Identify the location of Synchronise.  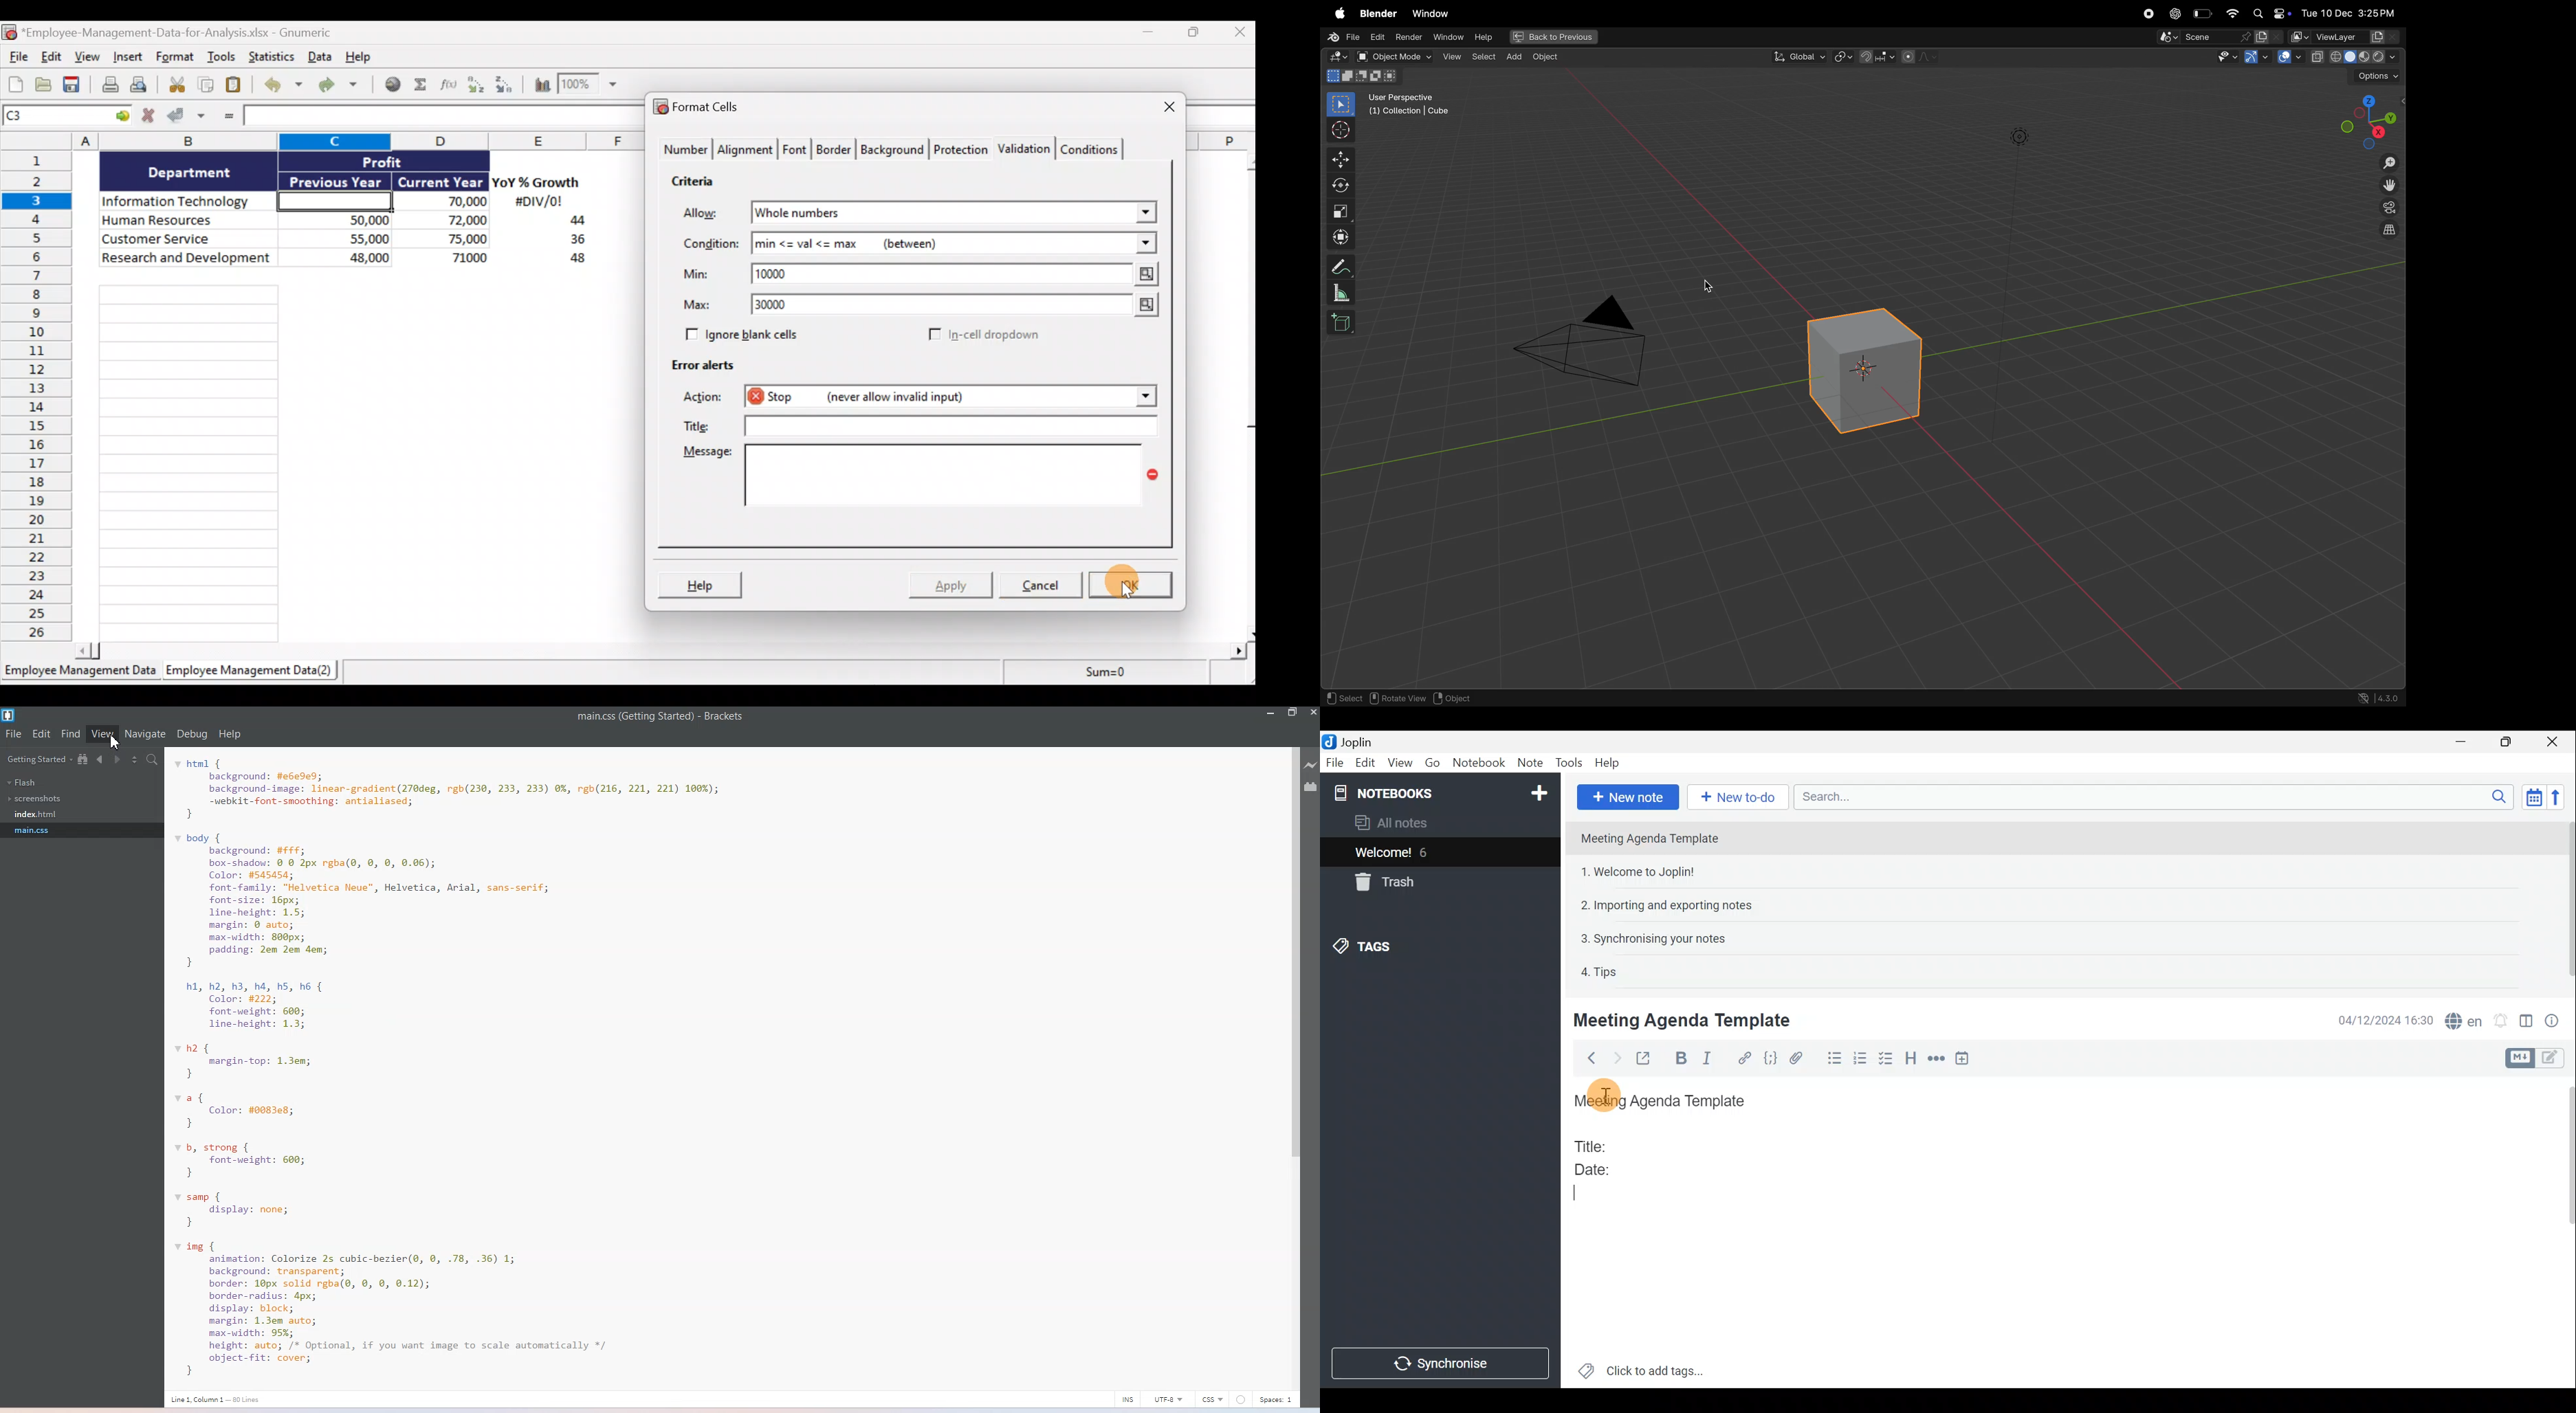
(1440, 1363).